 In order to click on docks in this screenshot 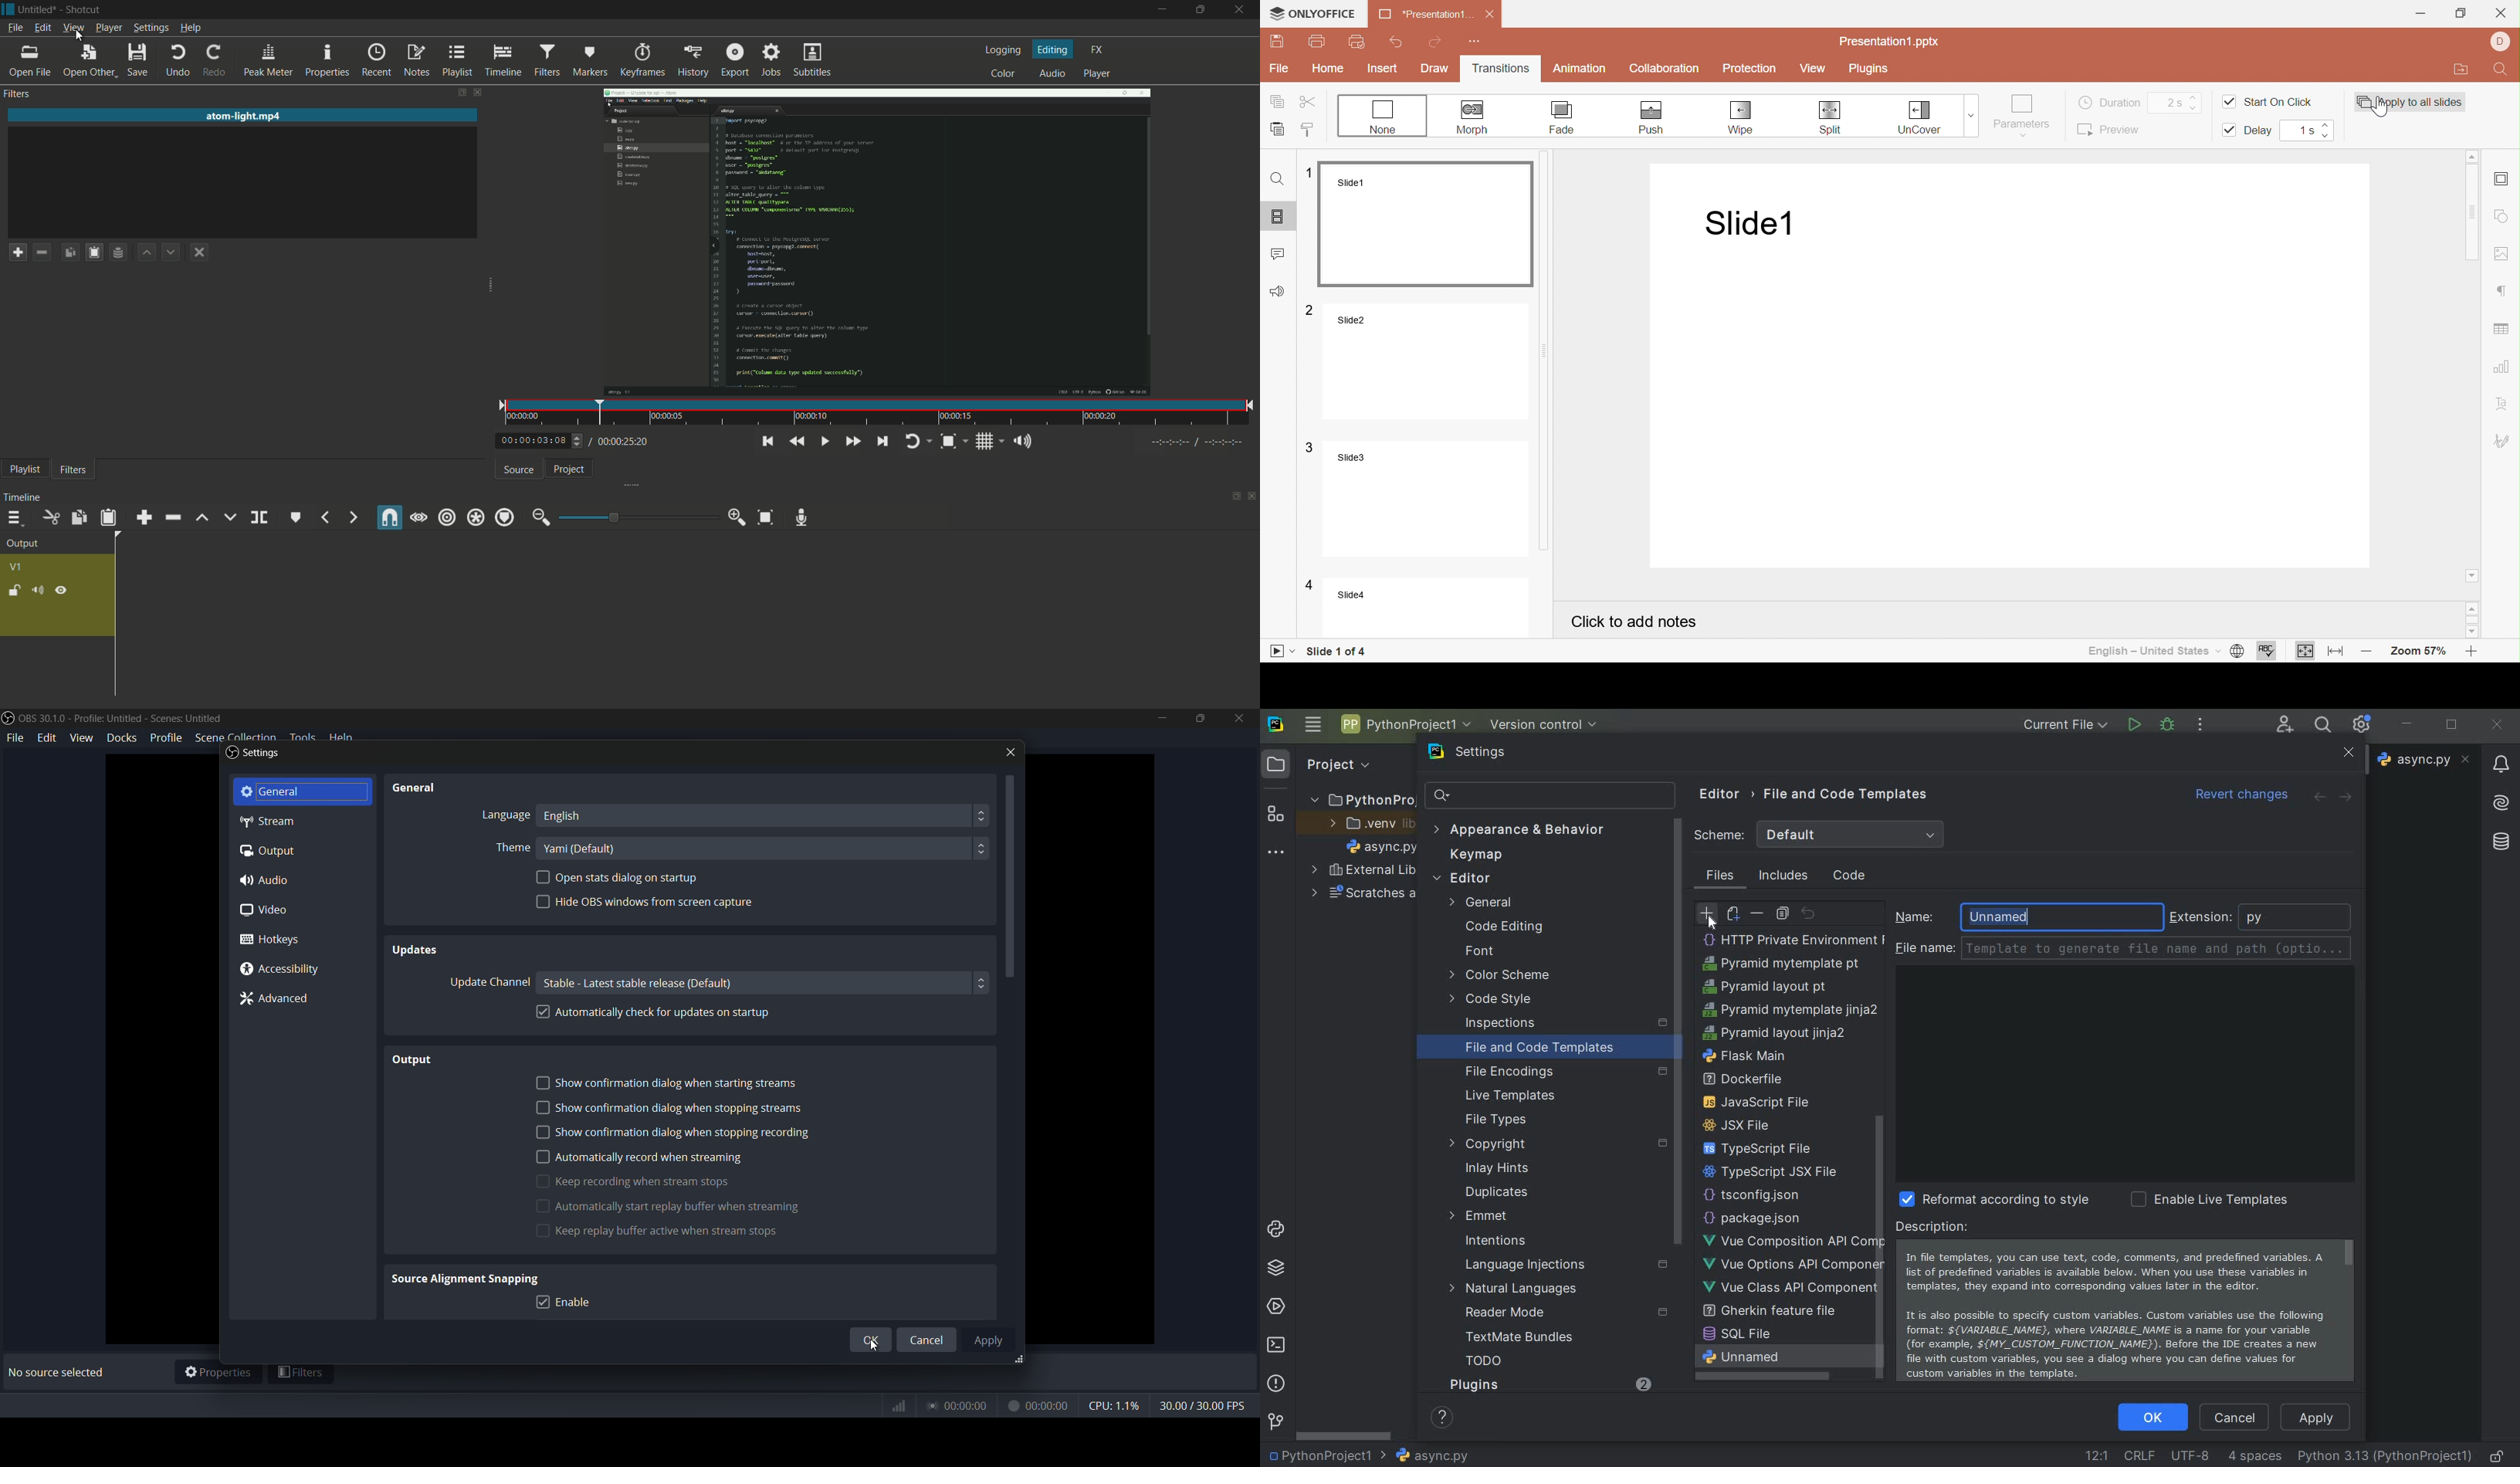, I will do `click(122, 738)`.